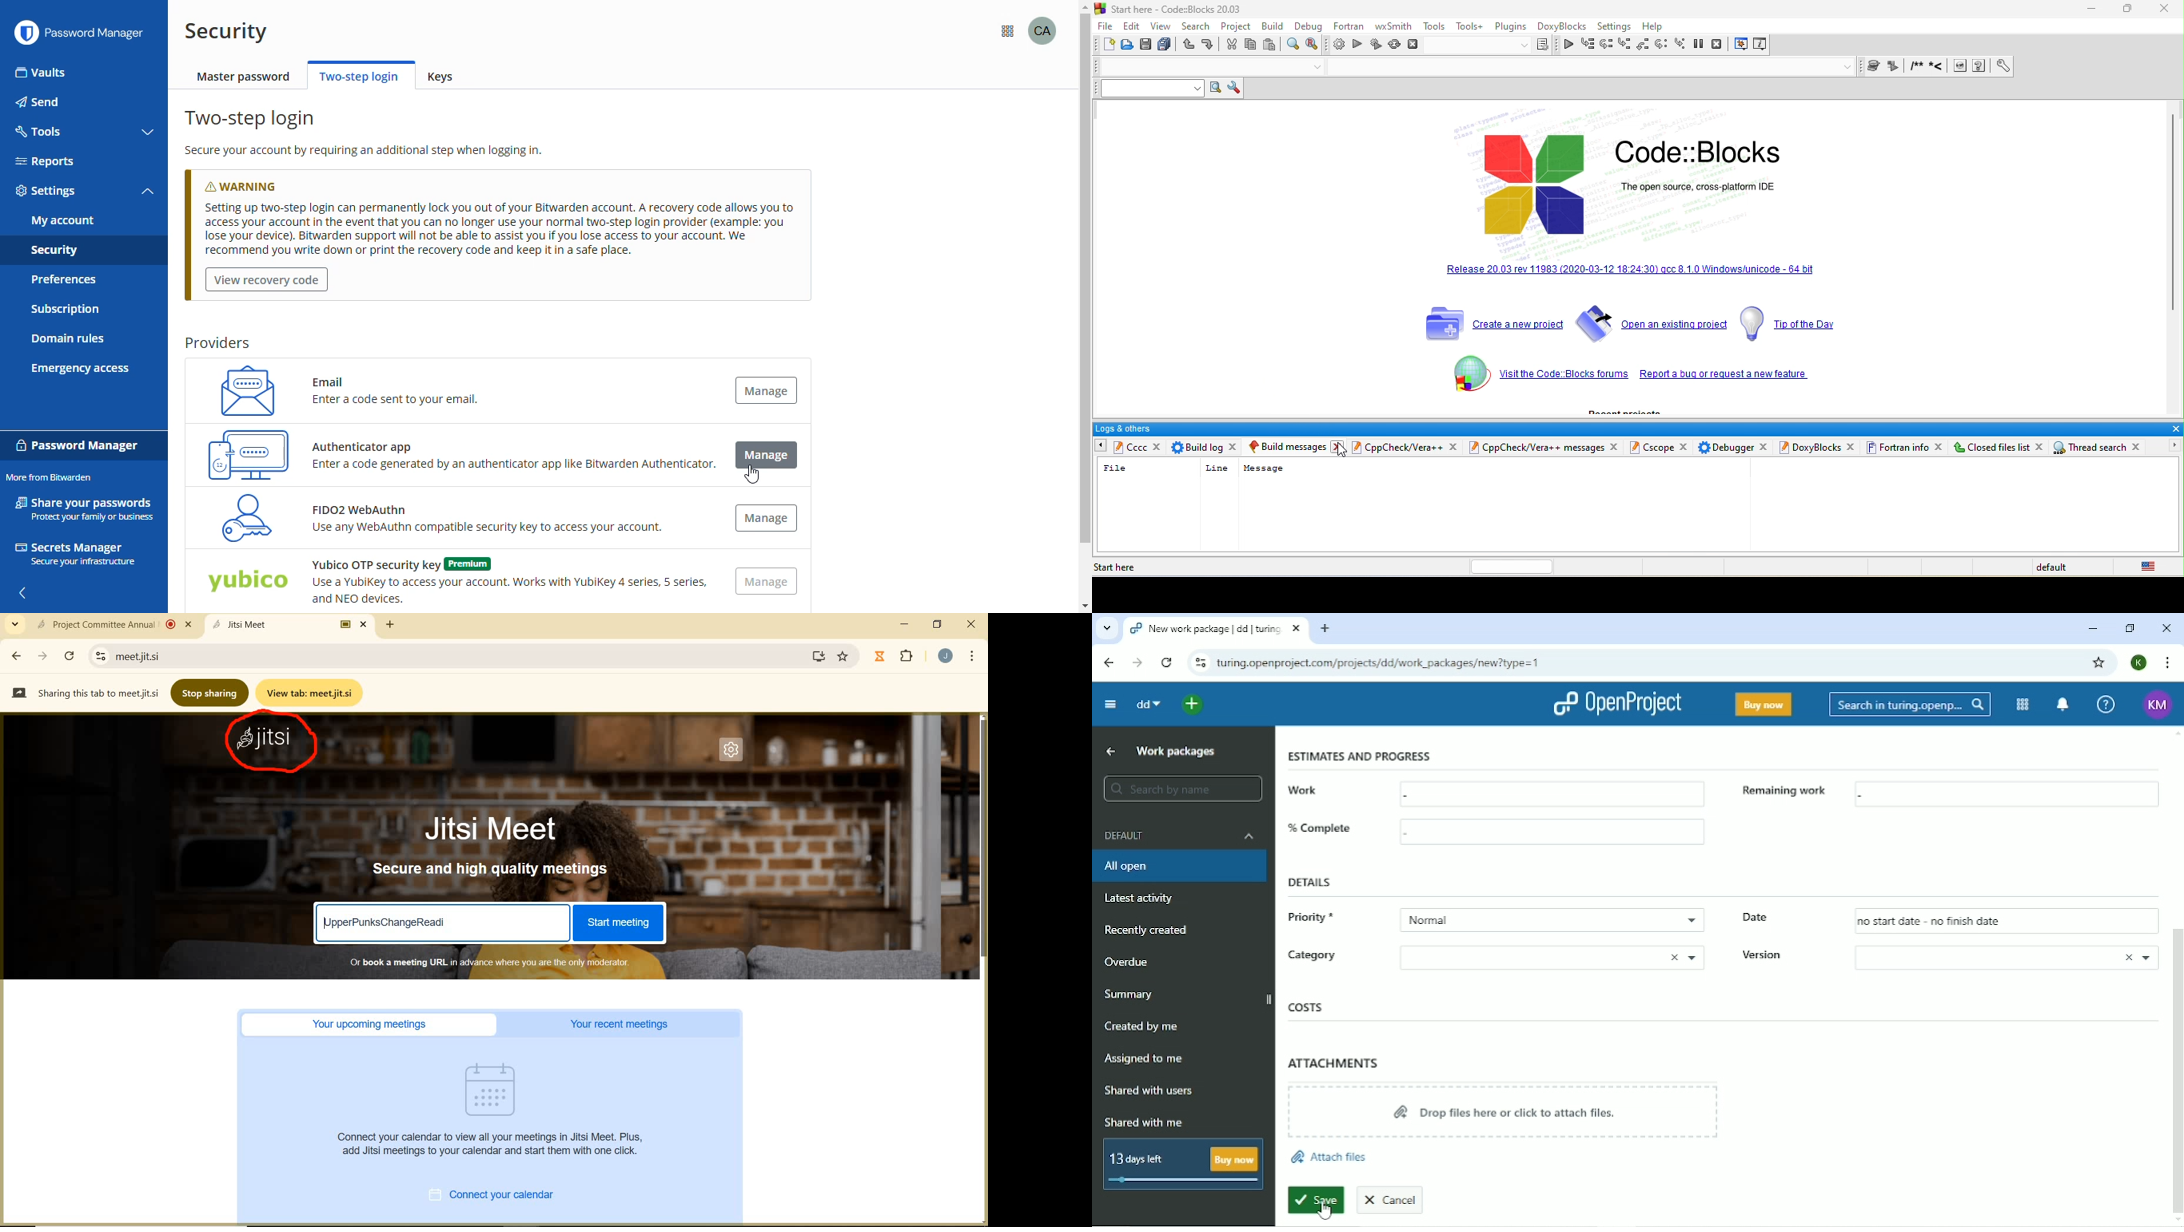  Describe the element at coordinates (1584, 68) in the screenshot. I see `open tabs ` at that location.